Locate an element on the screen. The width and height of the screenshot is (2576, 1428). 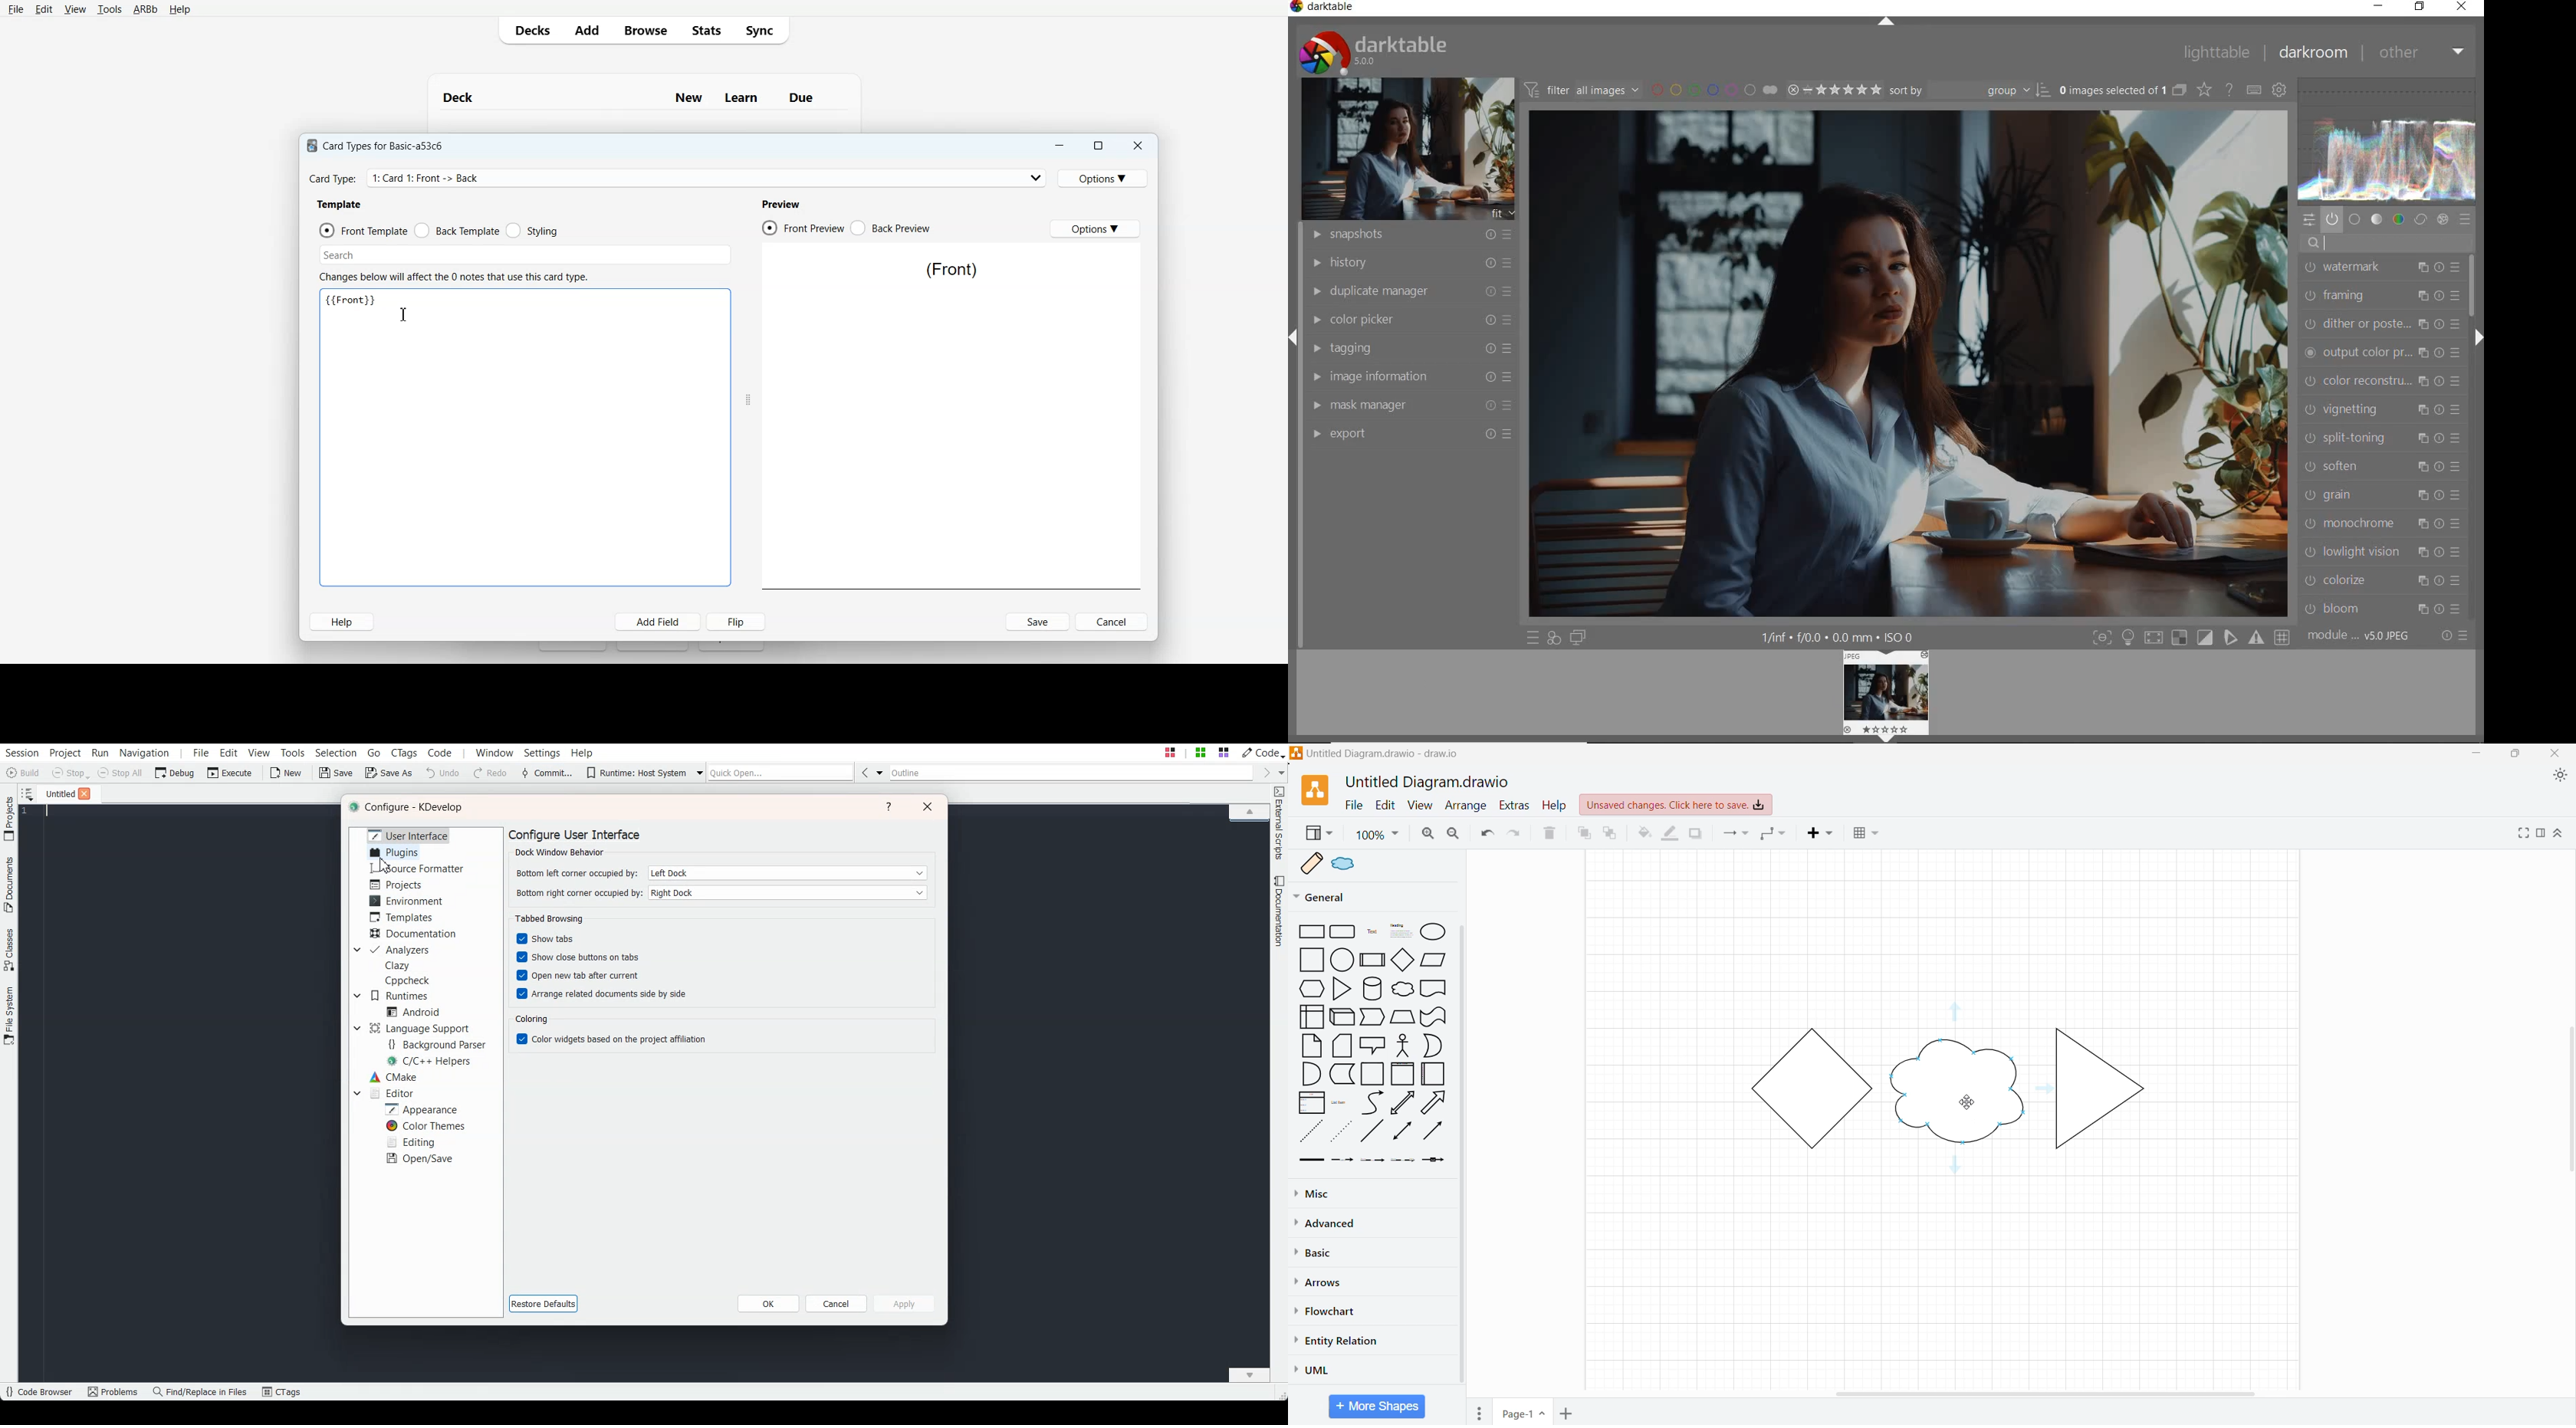
Search Bar is located at coordinates (525, 255).